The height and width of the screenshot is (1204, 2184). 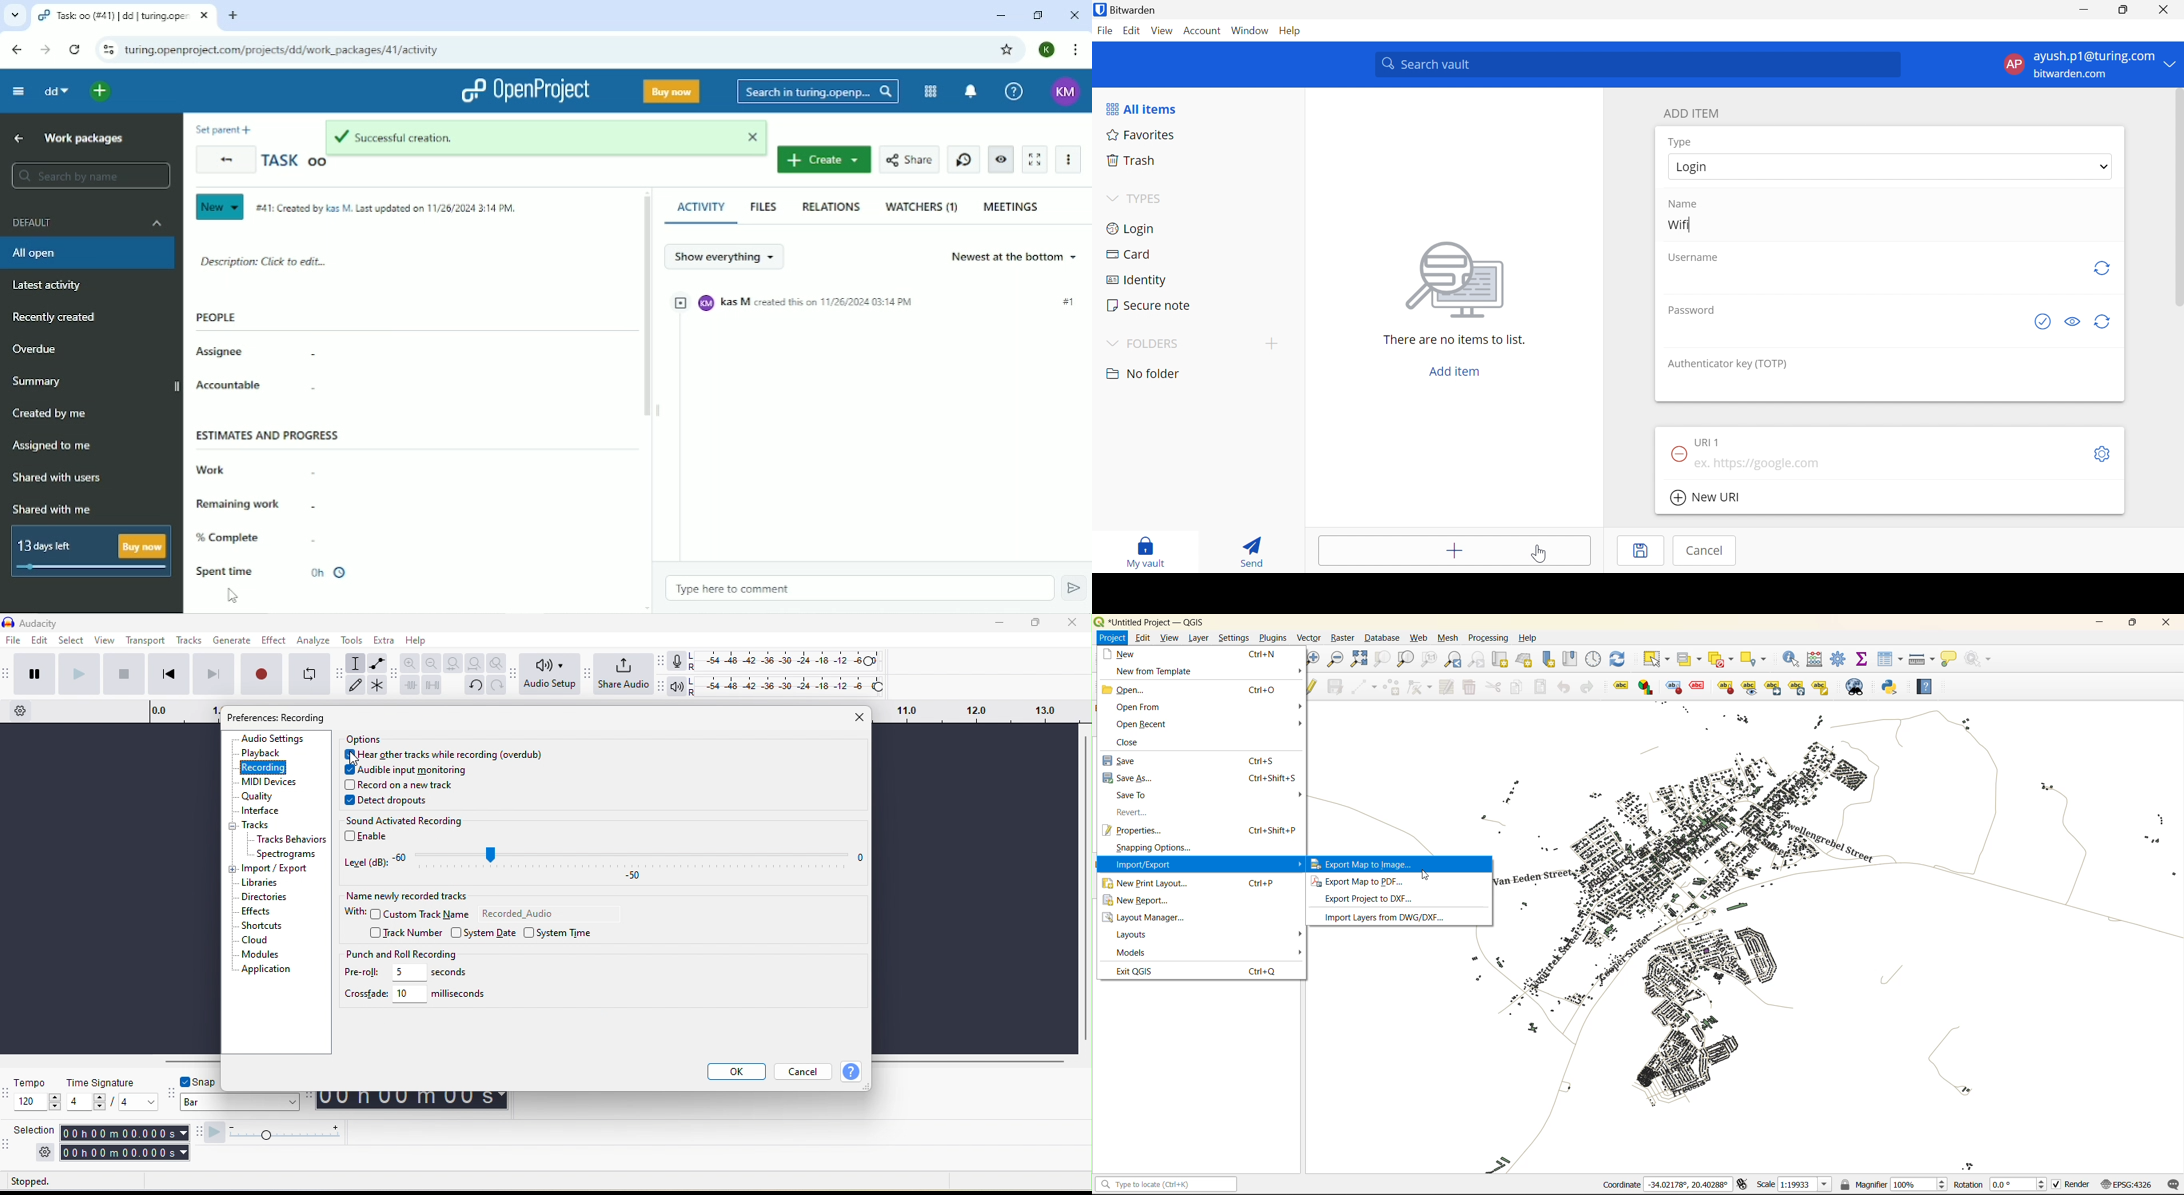 I want to click on Minimize, so click(x=1001, y=15).